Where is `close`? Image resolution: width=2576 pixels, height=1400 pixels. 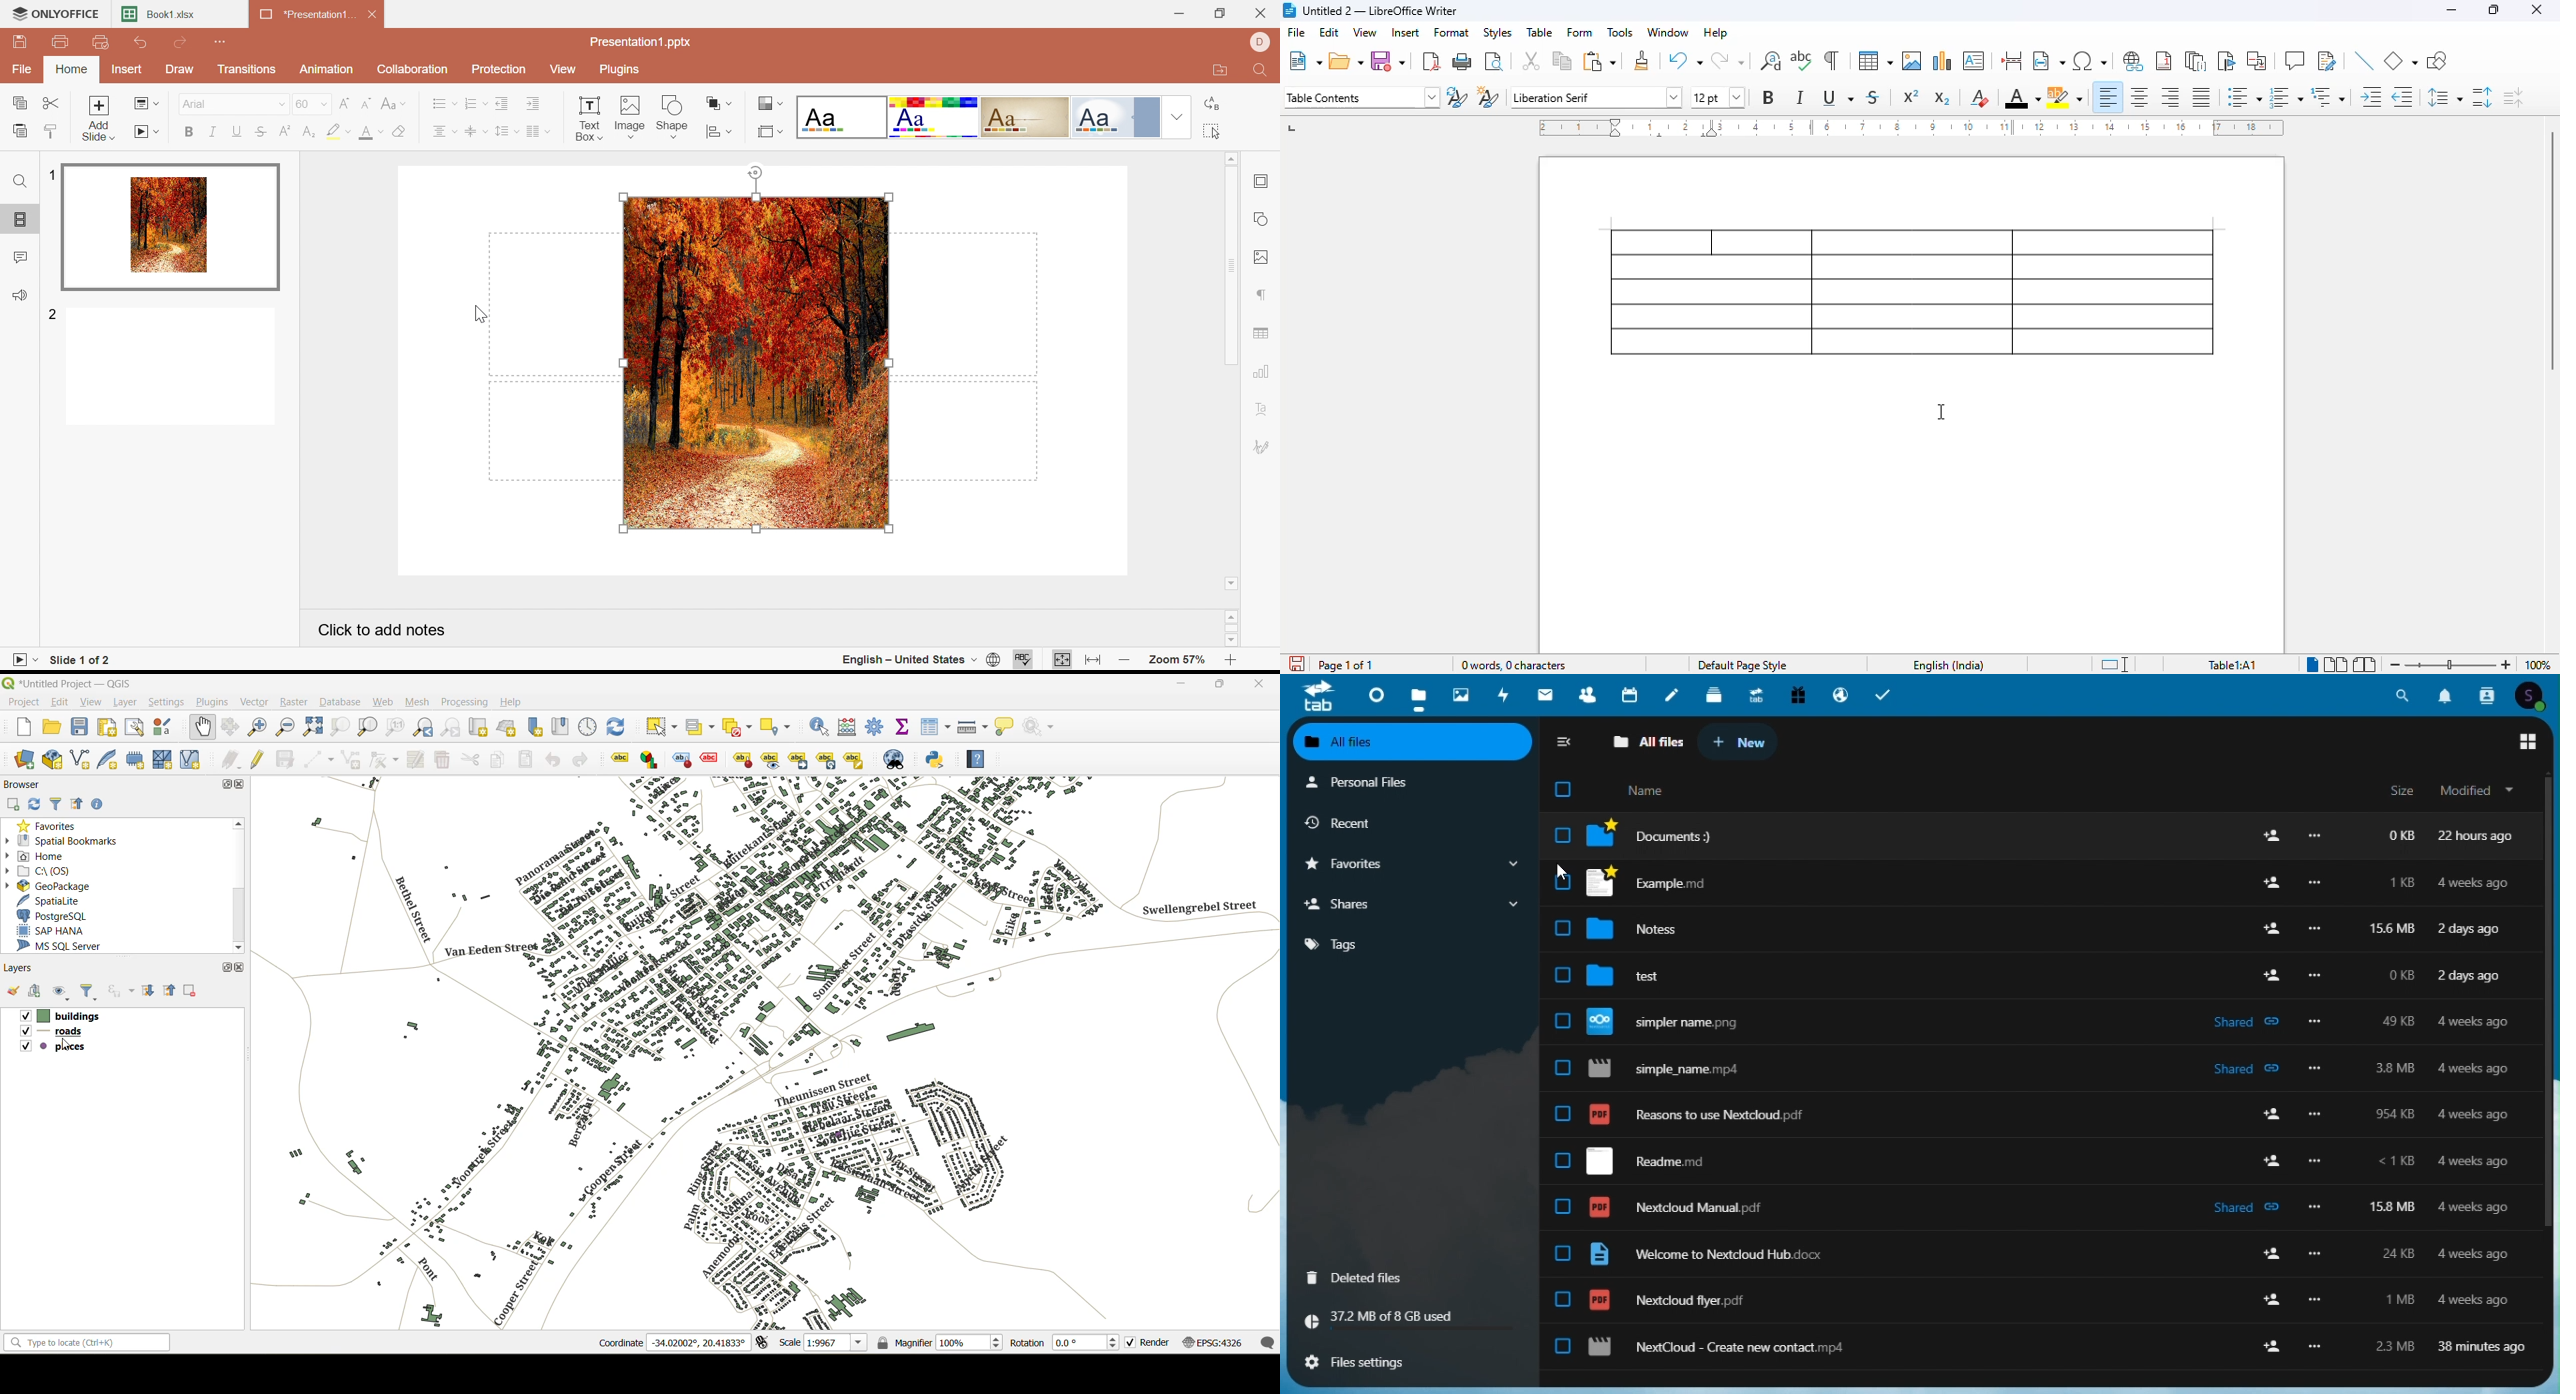 close is located at coordinates (2538, 10).